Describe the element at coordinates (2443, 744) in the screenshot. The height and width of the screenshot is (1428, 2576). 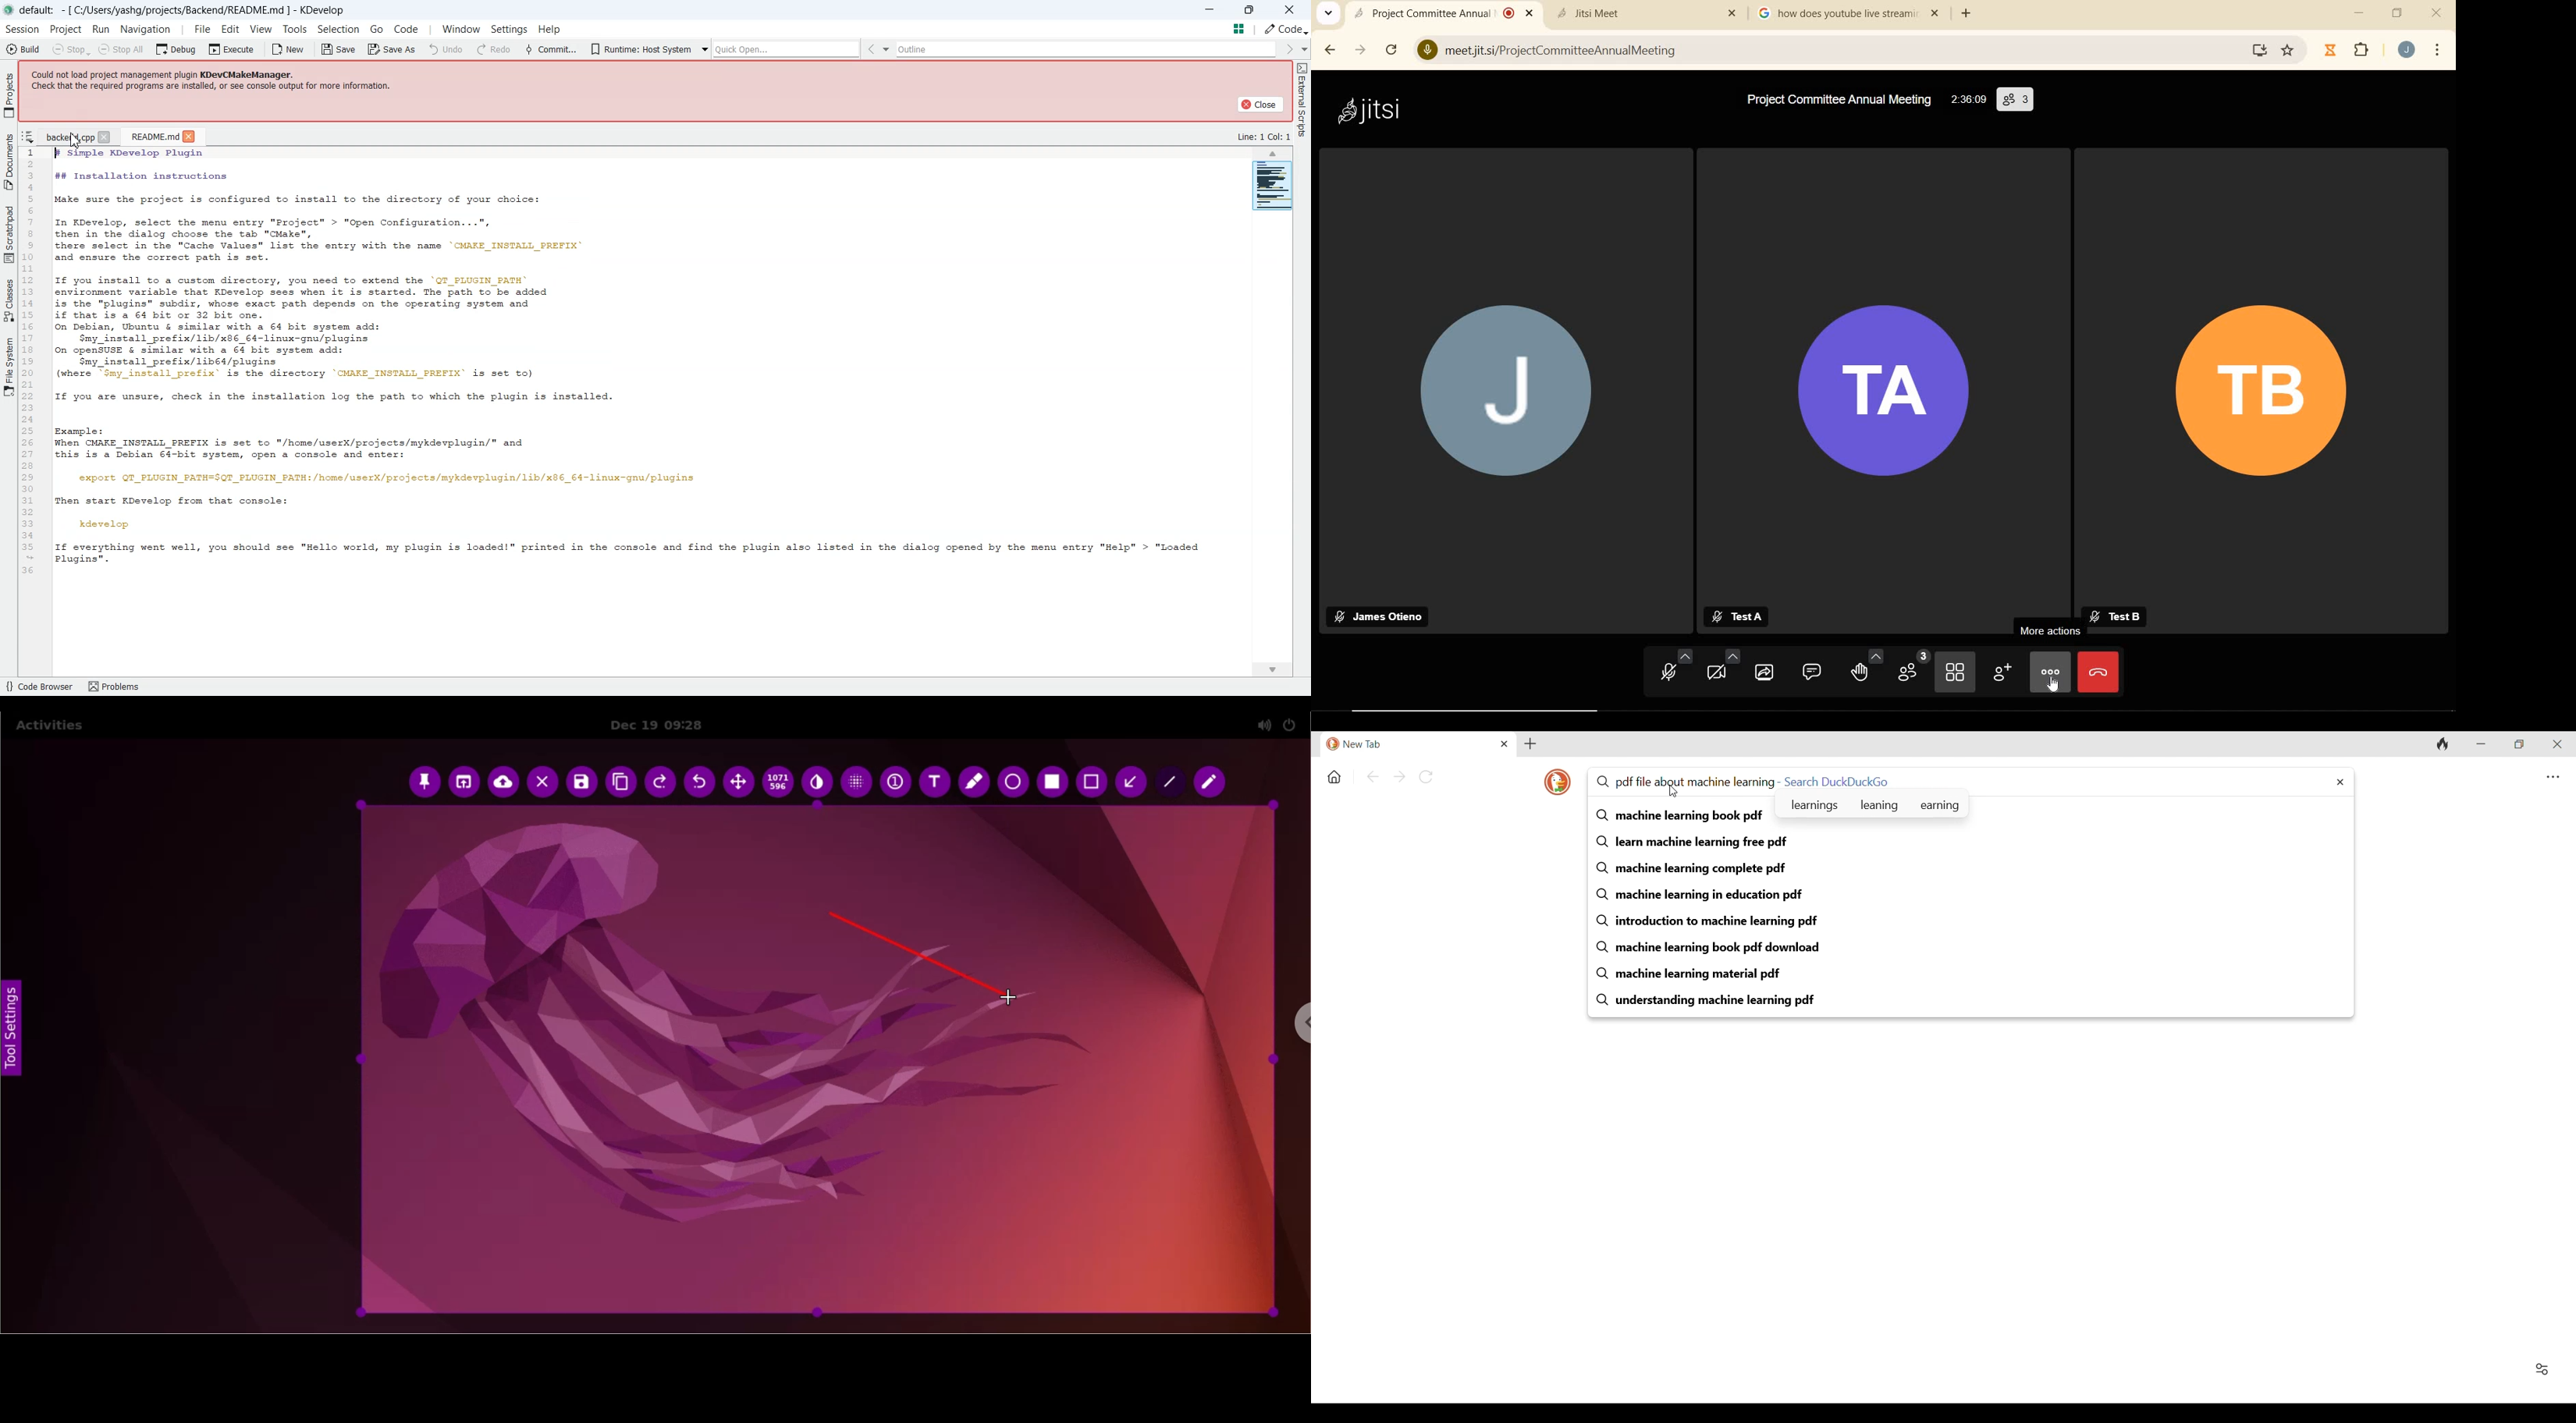
I see `Clear browsing history` at that location.